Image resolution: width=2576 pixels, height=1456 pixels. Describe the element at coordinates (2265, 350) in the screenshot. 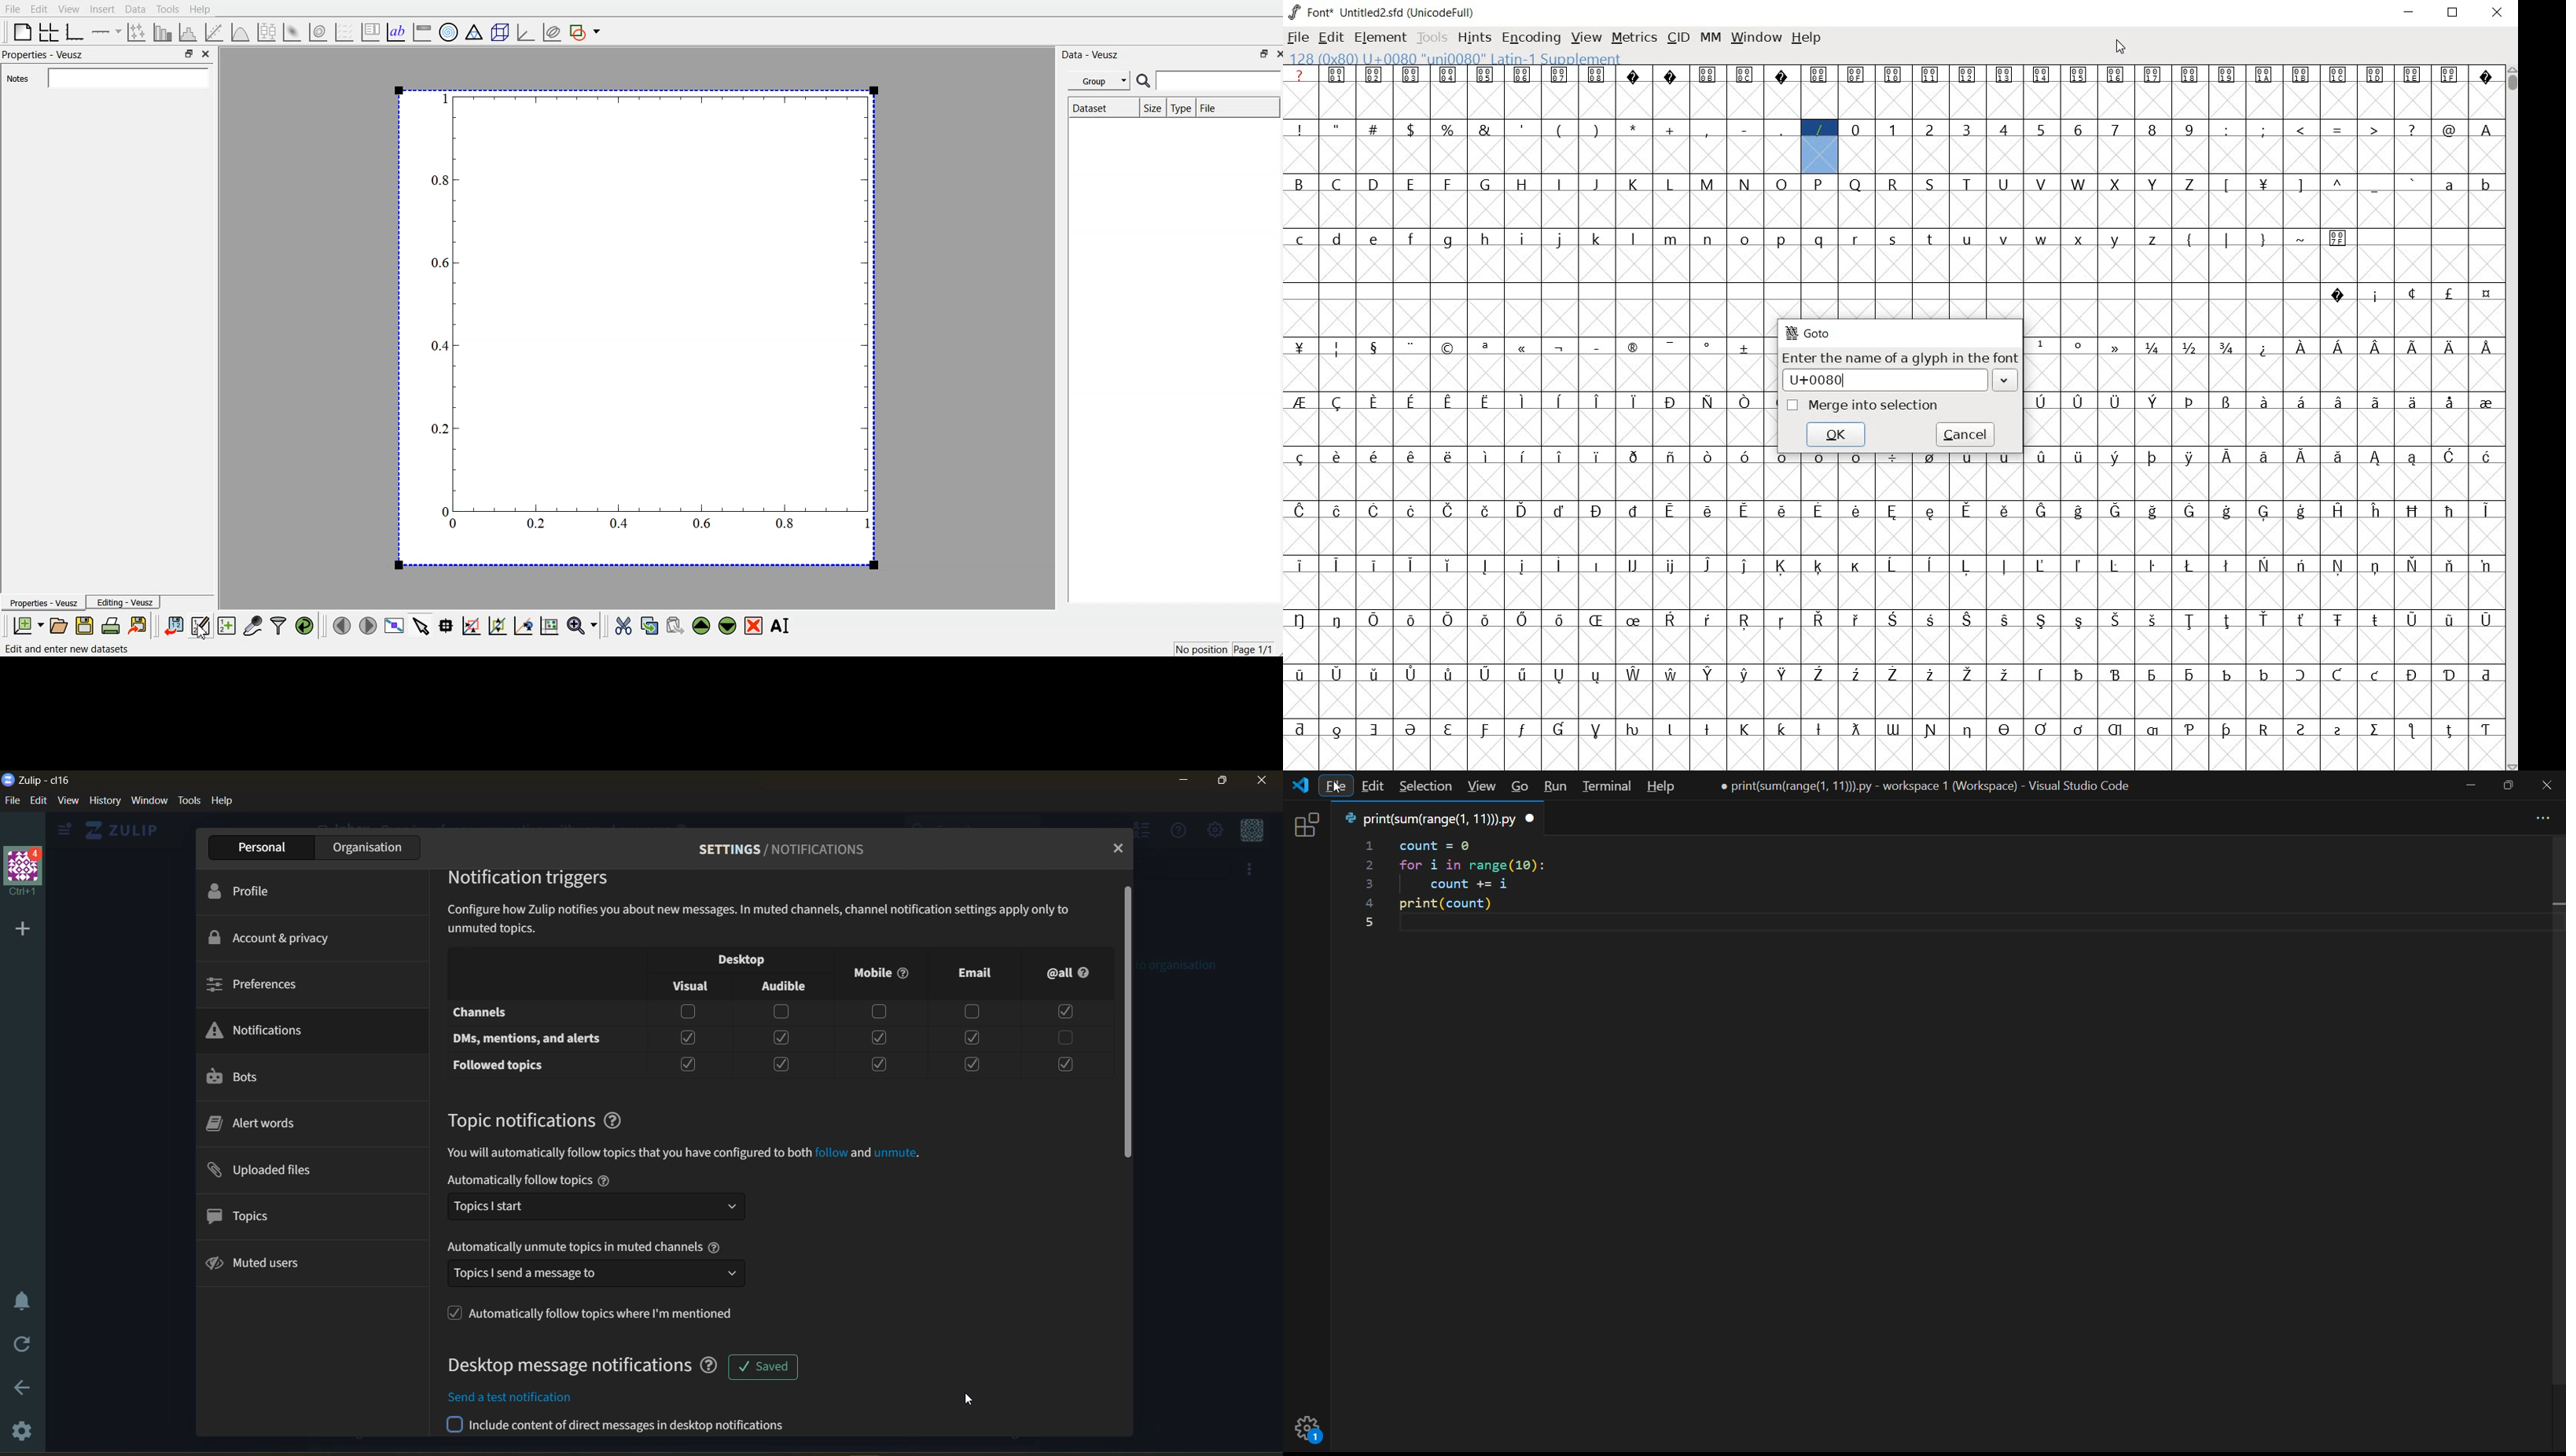

I see `glyph` at that location.